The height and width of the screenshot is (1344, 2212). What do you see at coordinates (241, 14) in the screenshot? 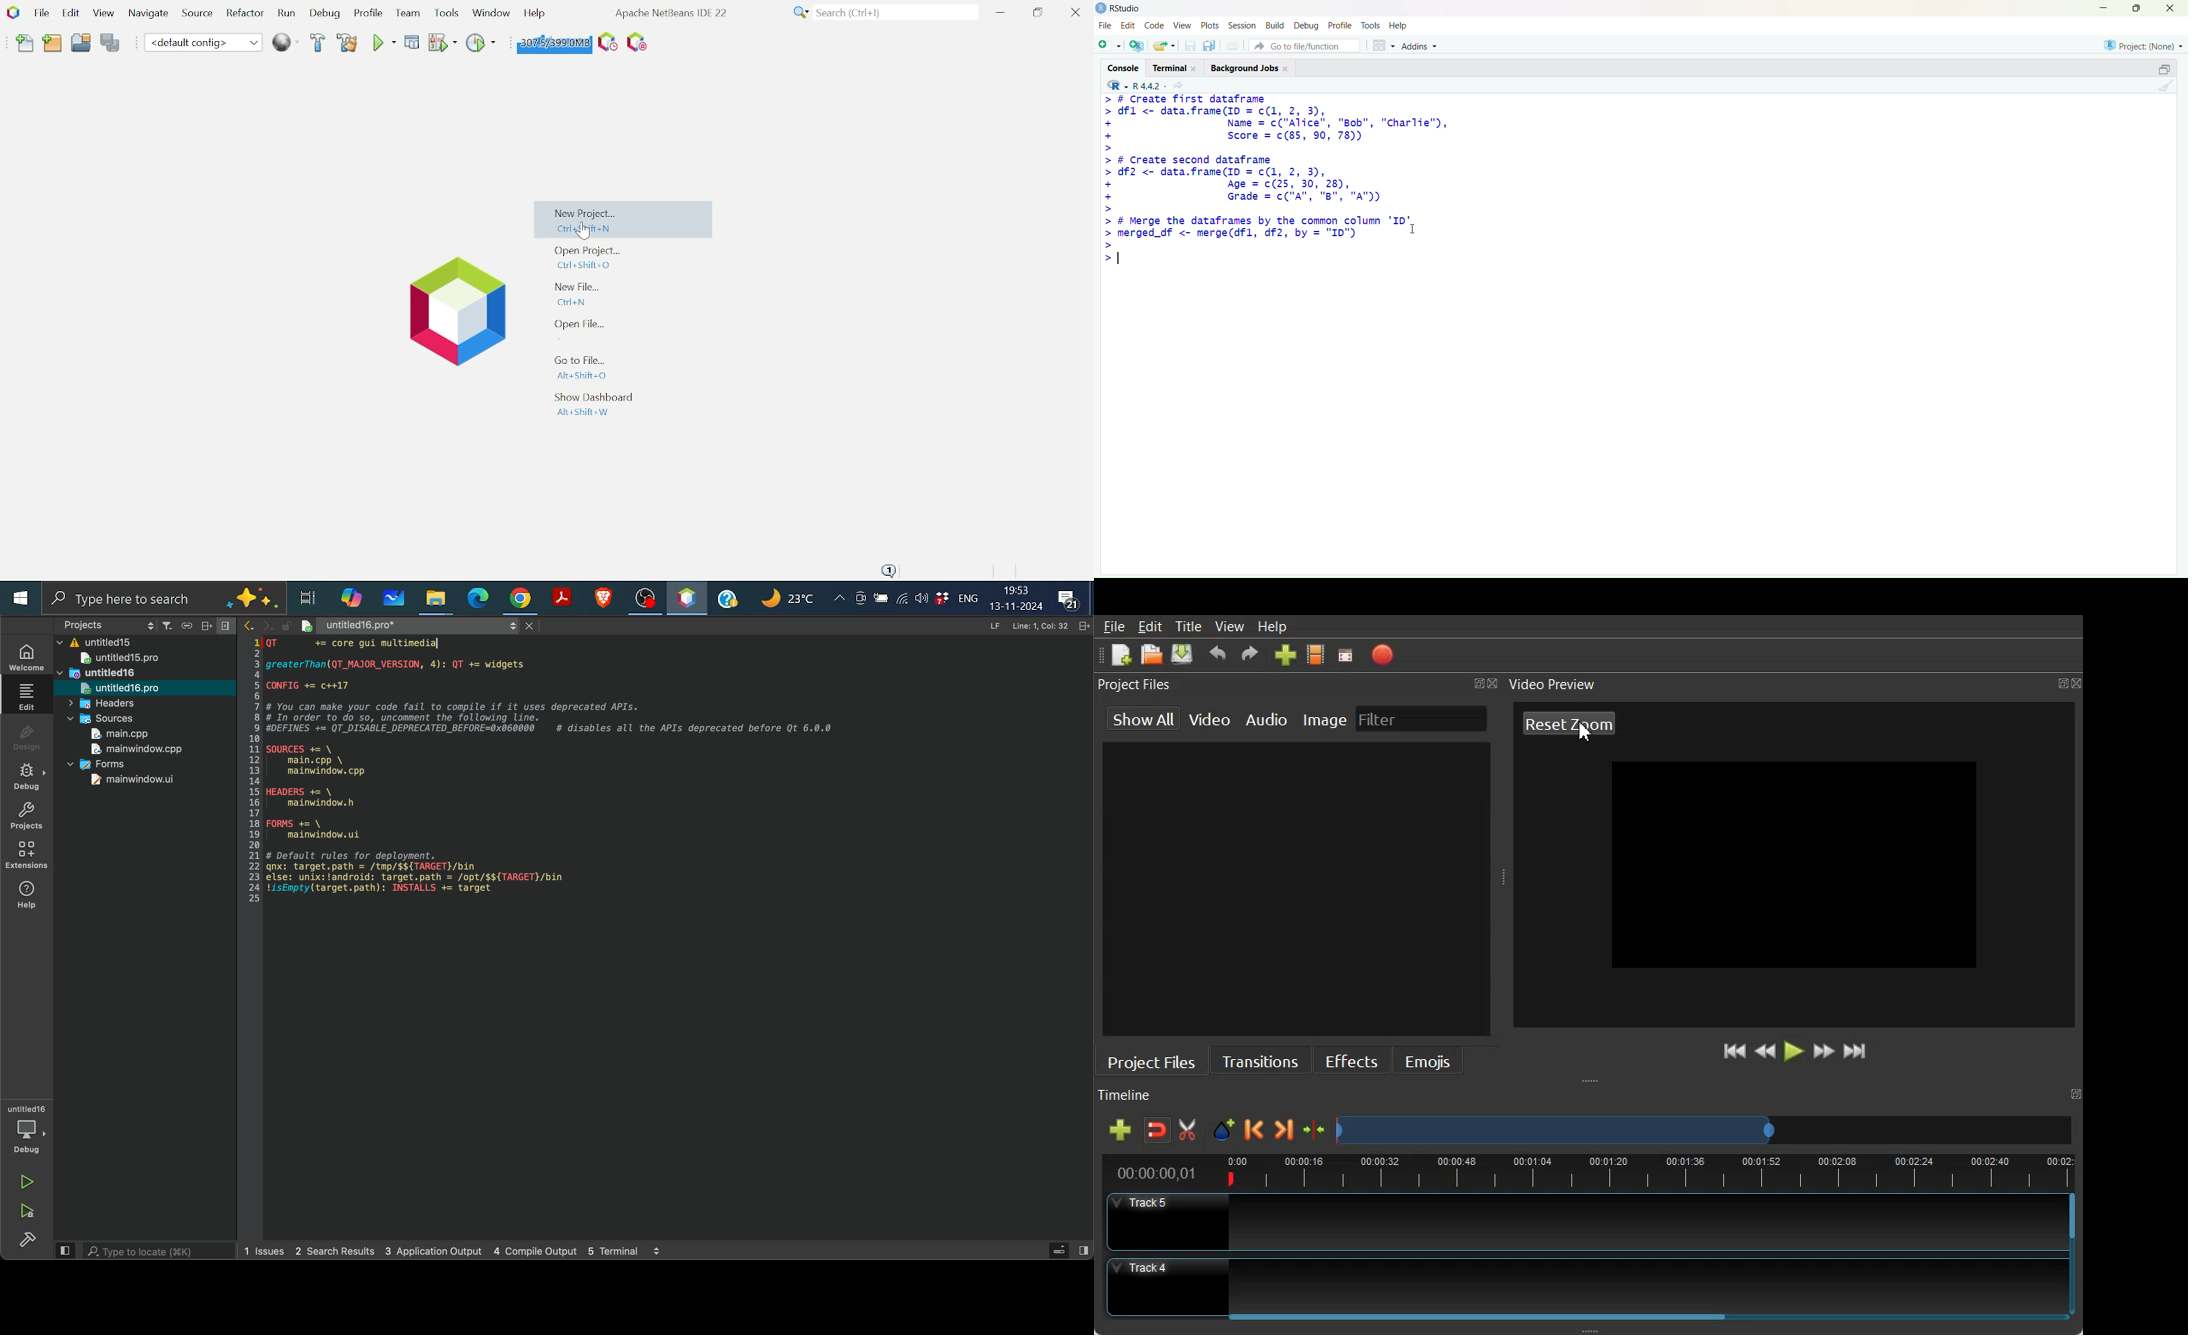
I see `Refractor` at bounding box center [241, 14].